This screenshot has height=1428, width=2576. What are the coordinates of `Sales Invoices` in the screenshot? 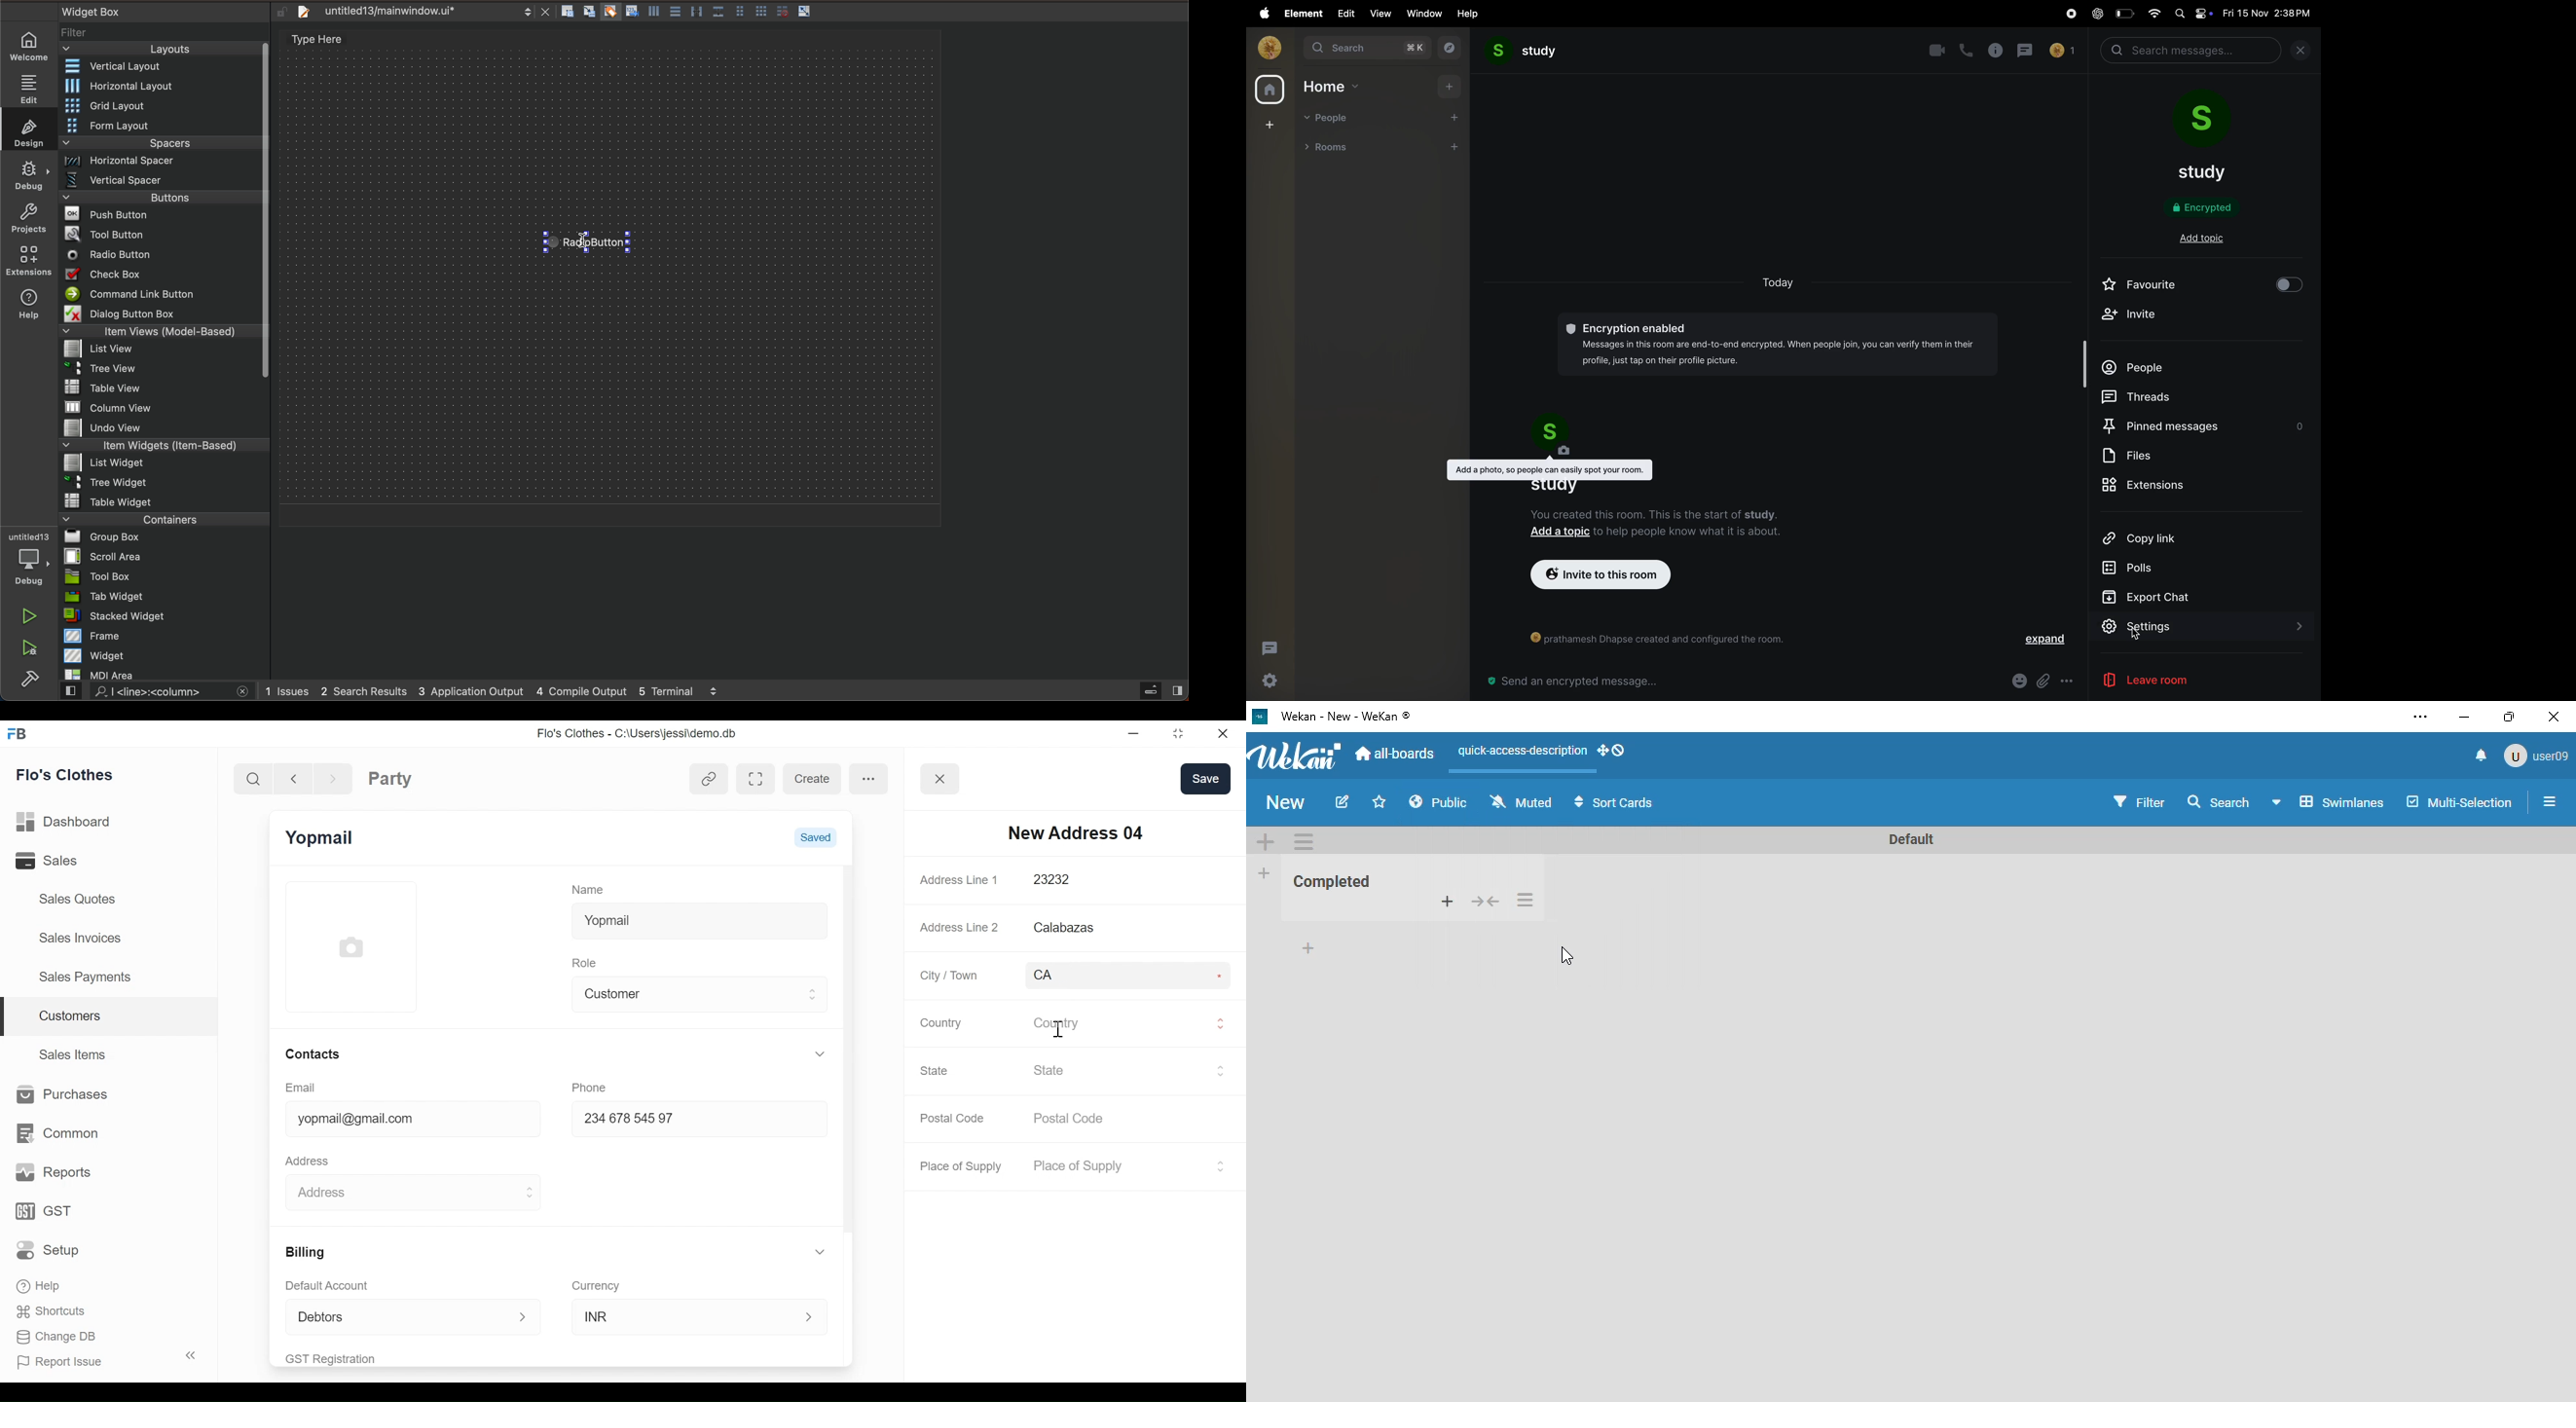 It's located at (82, 937).